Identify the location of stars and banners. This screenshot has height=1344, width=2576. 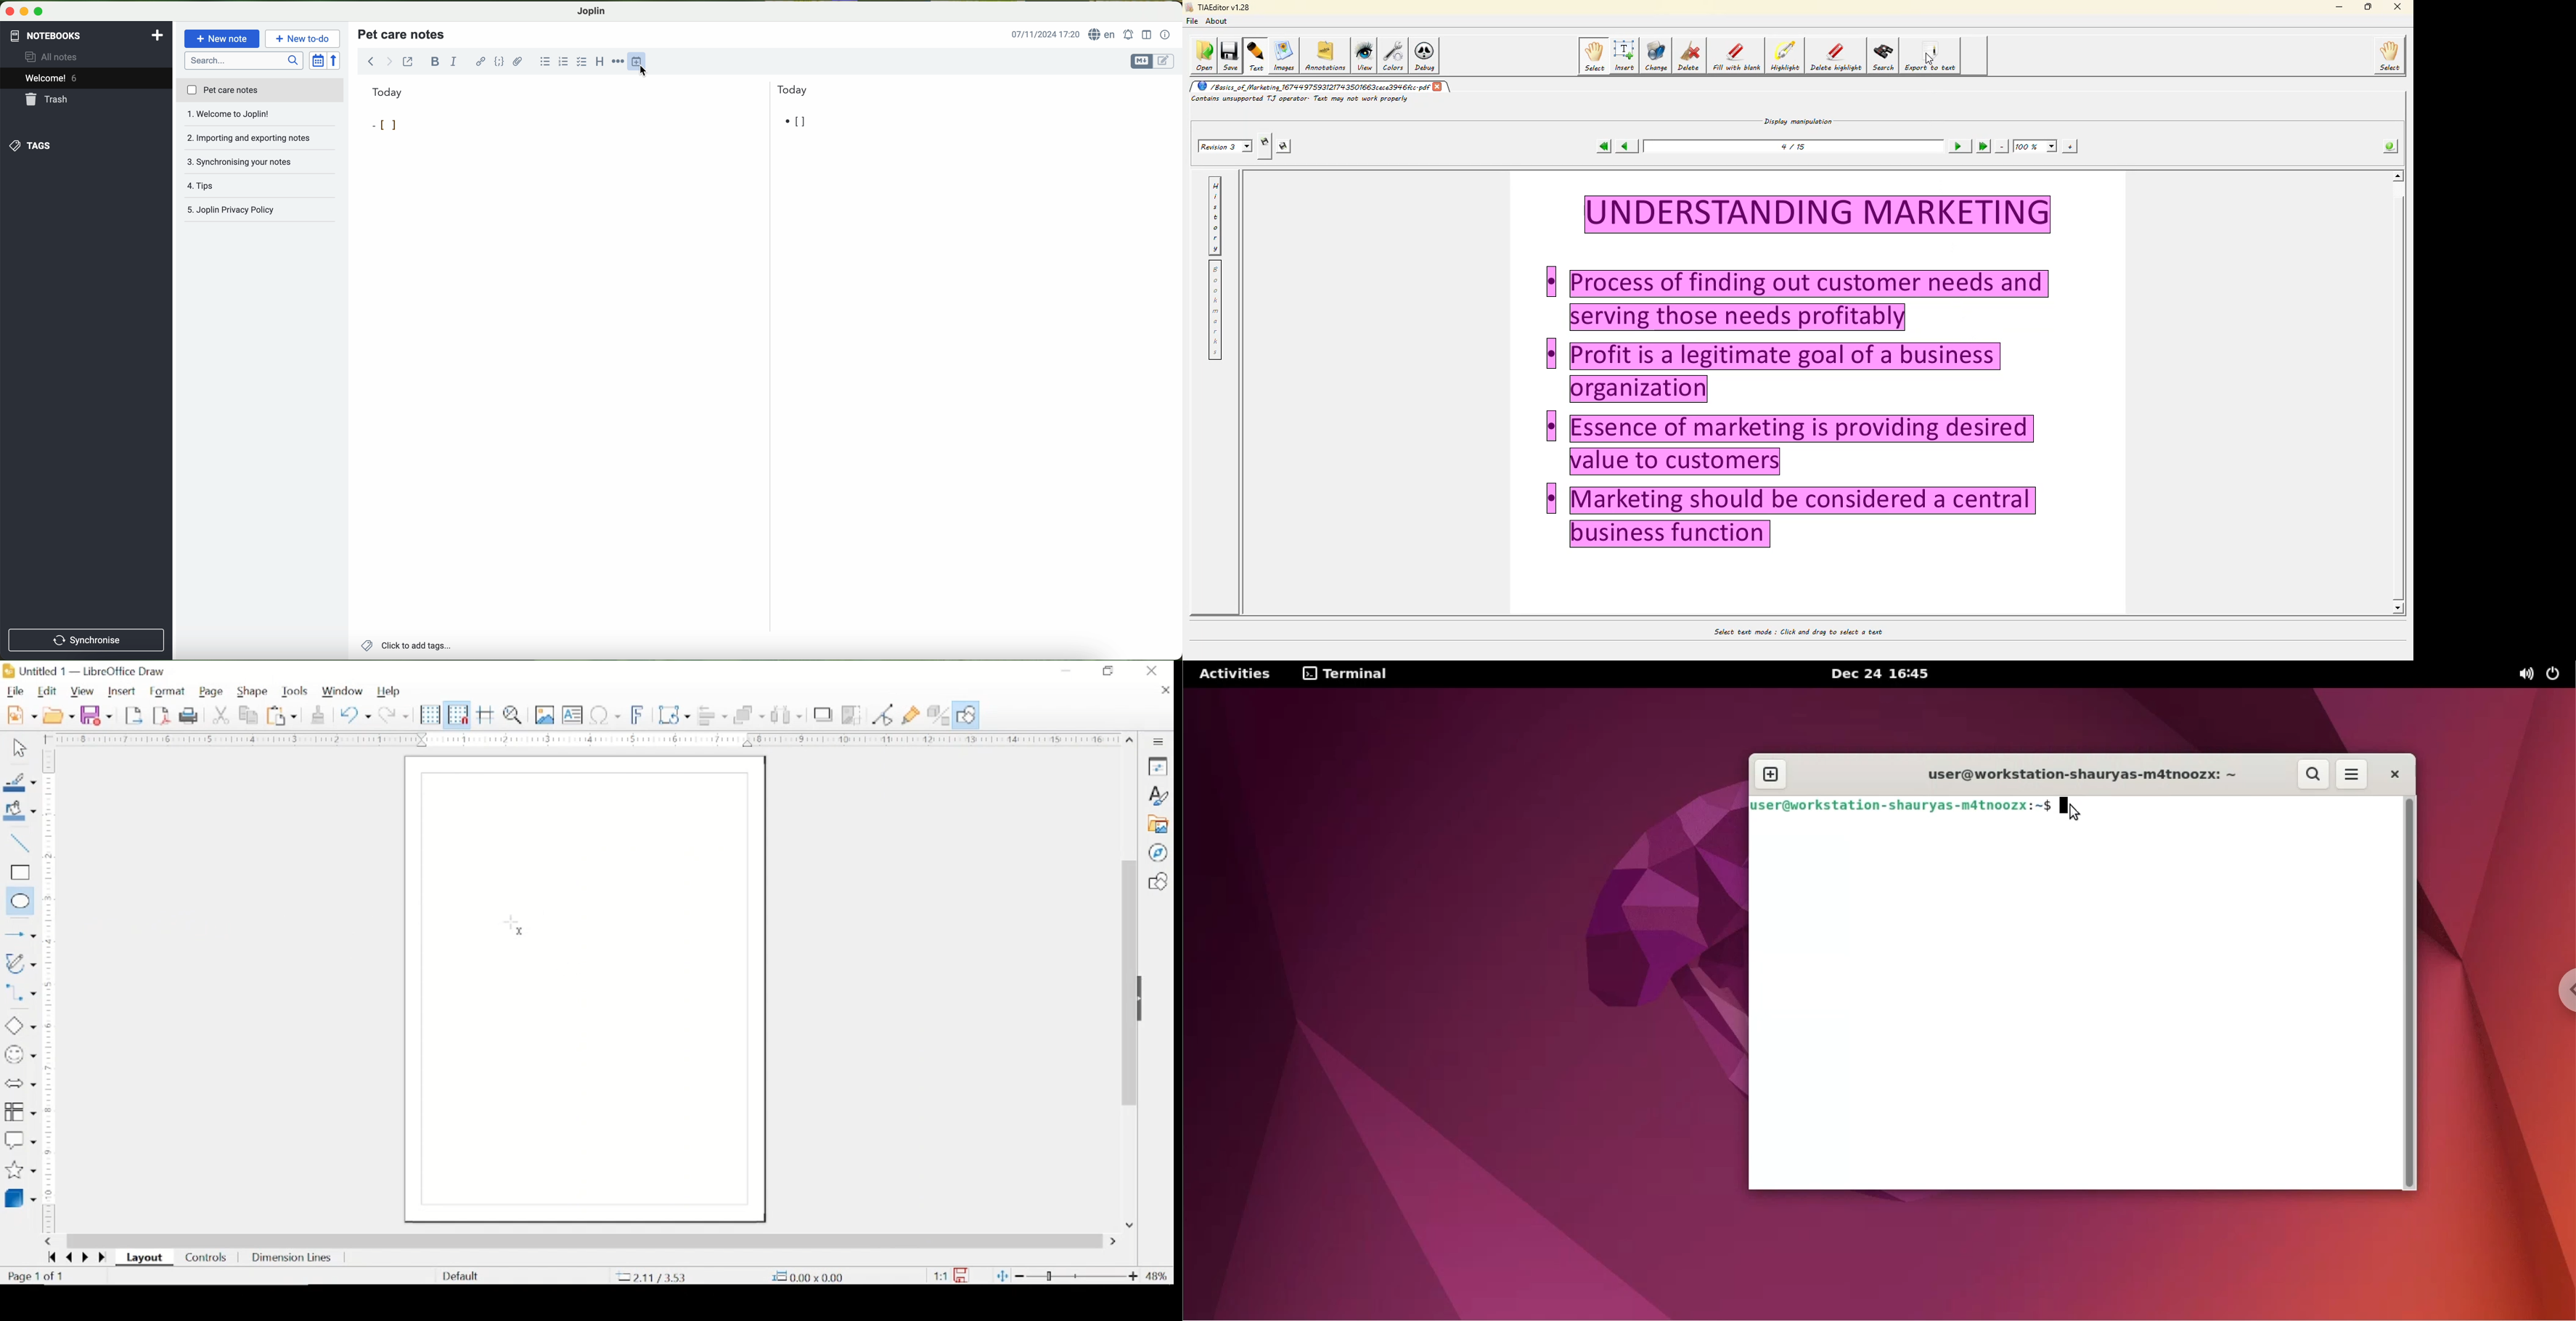
(20, 1171).